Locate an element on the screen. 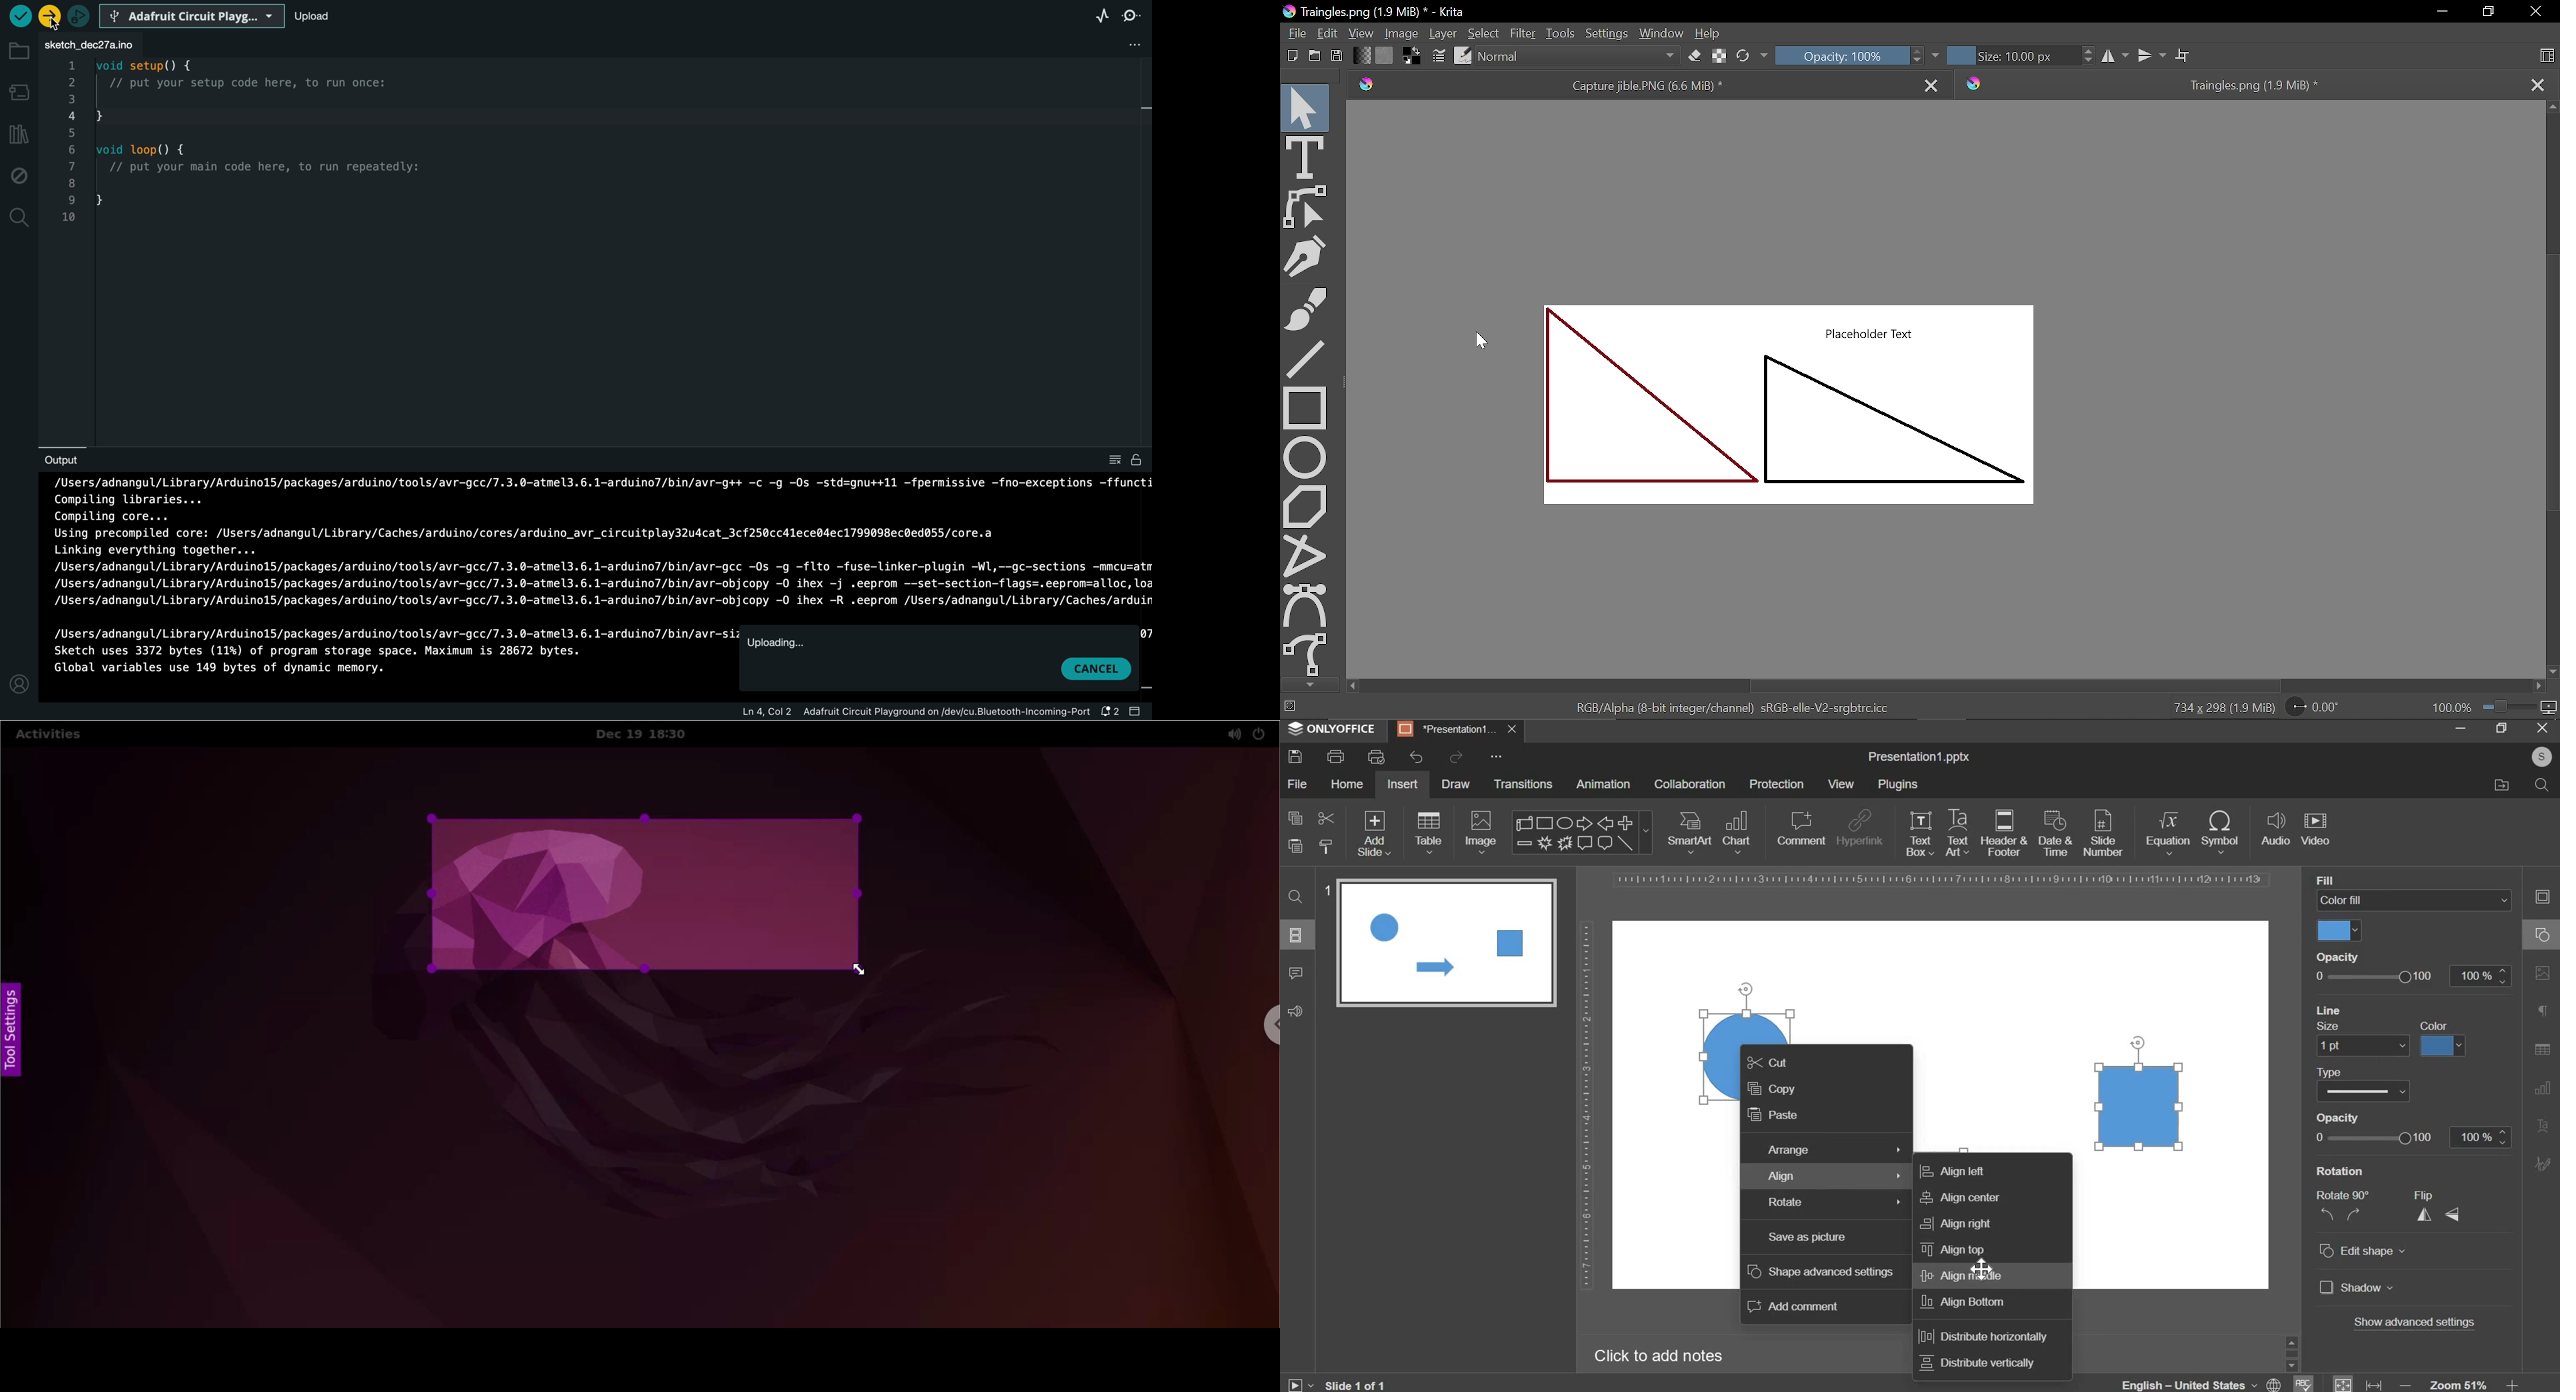 Image resolution: width=2576 pixels, height=1400 pixels. Rectangular tool is located at coordinates (1306, 407).